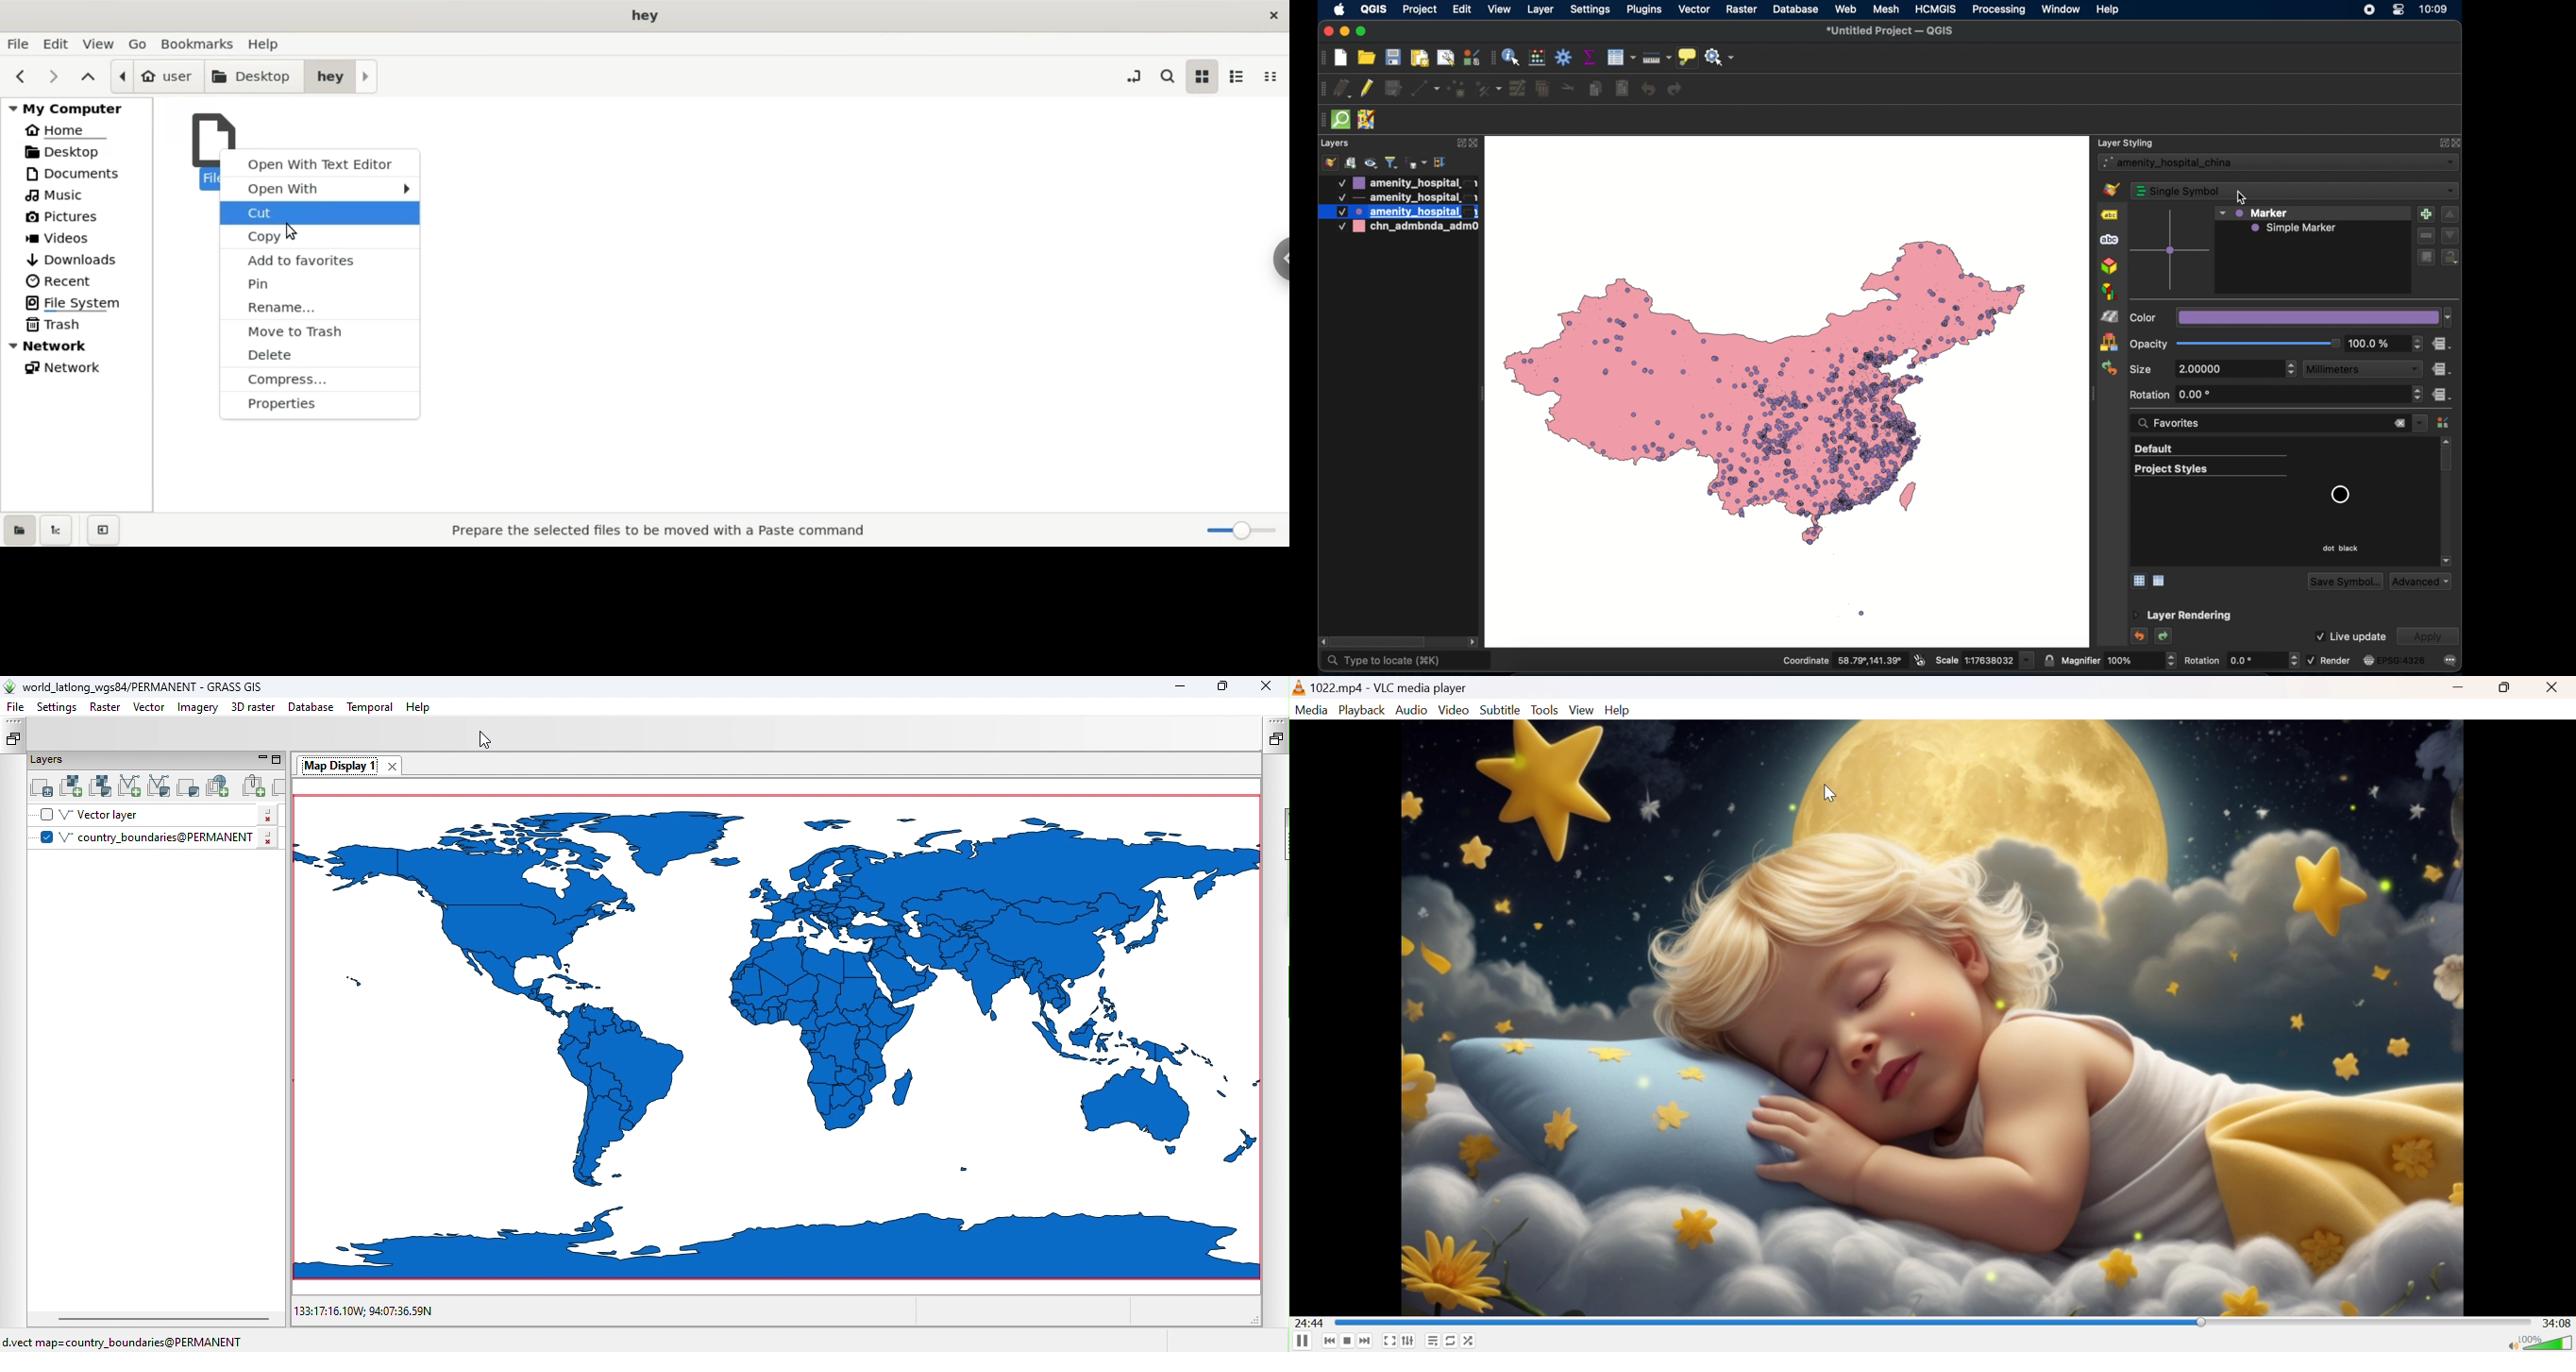  Describe the element at coordinates (1366, 1341) in the screenshot. I see `Next media in the playlist, skip forward when held` at that location.